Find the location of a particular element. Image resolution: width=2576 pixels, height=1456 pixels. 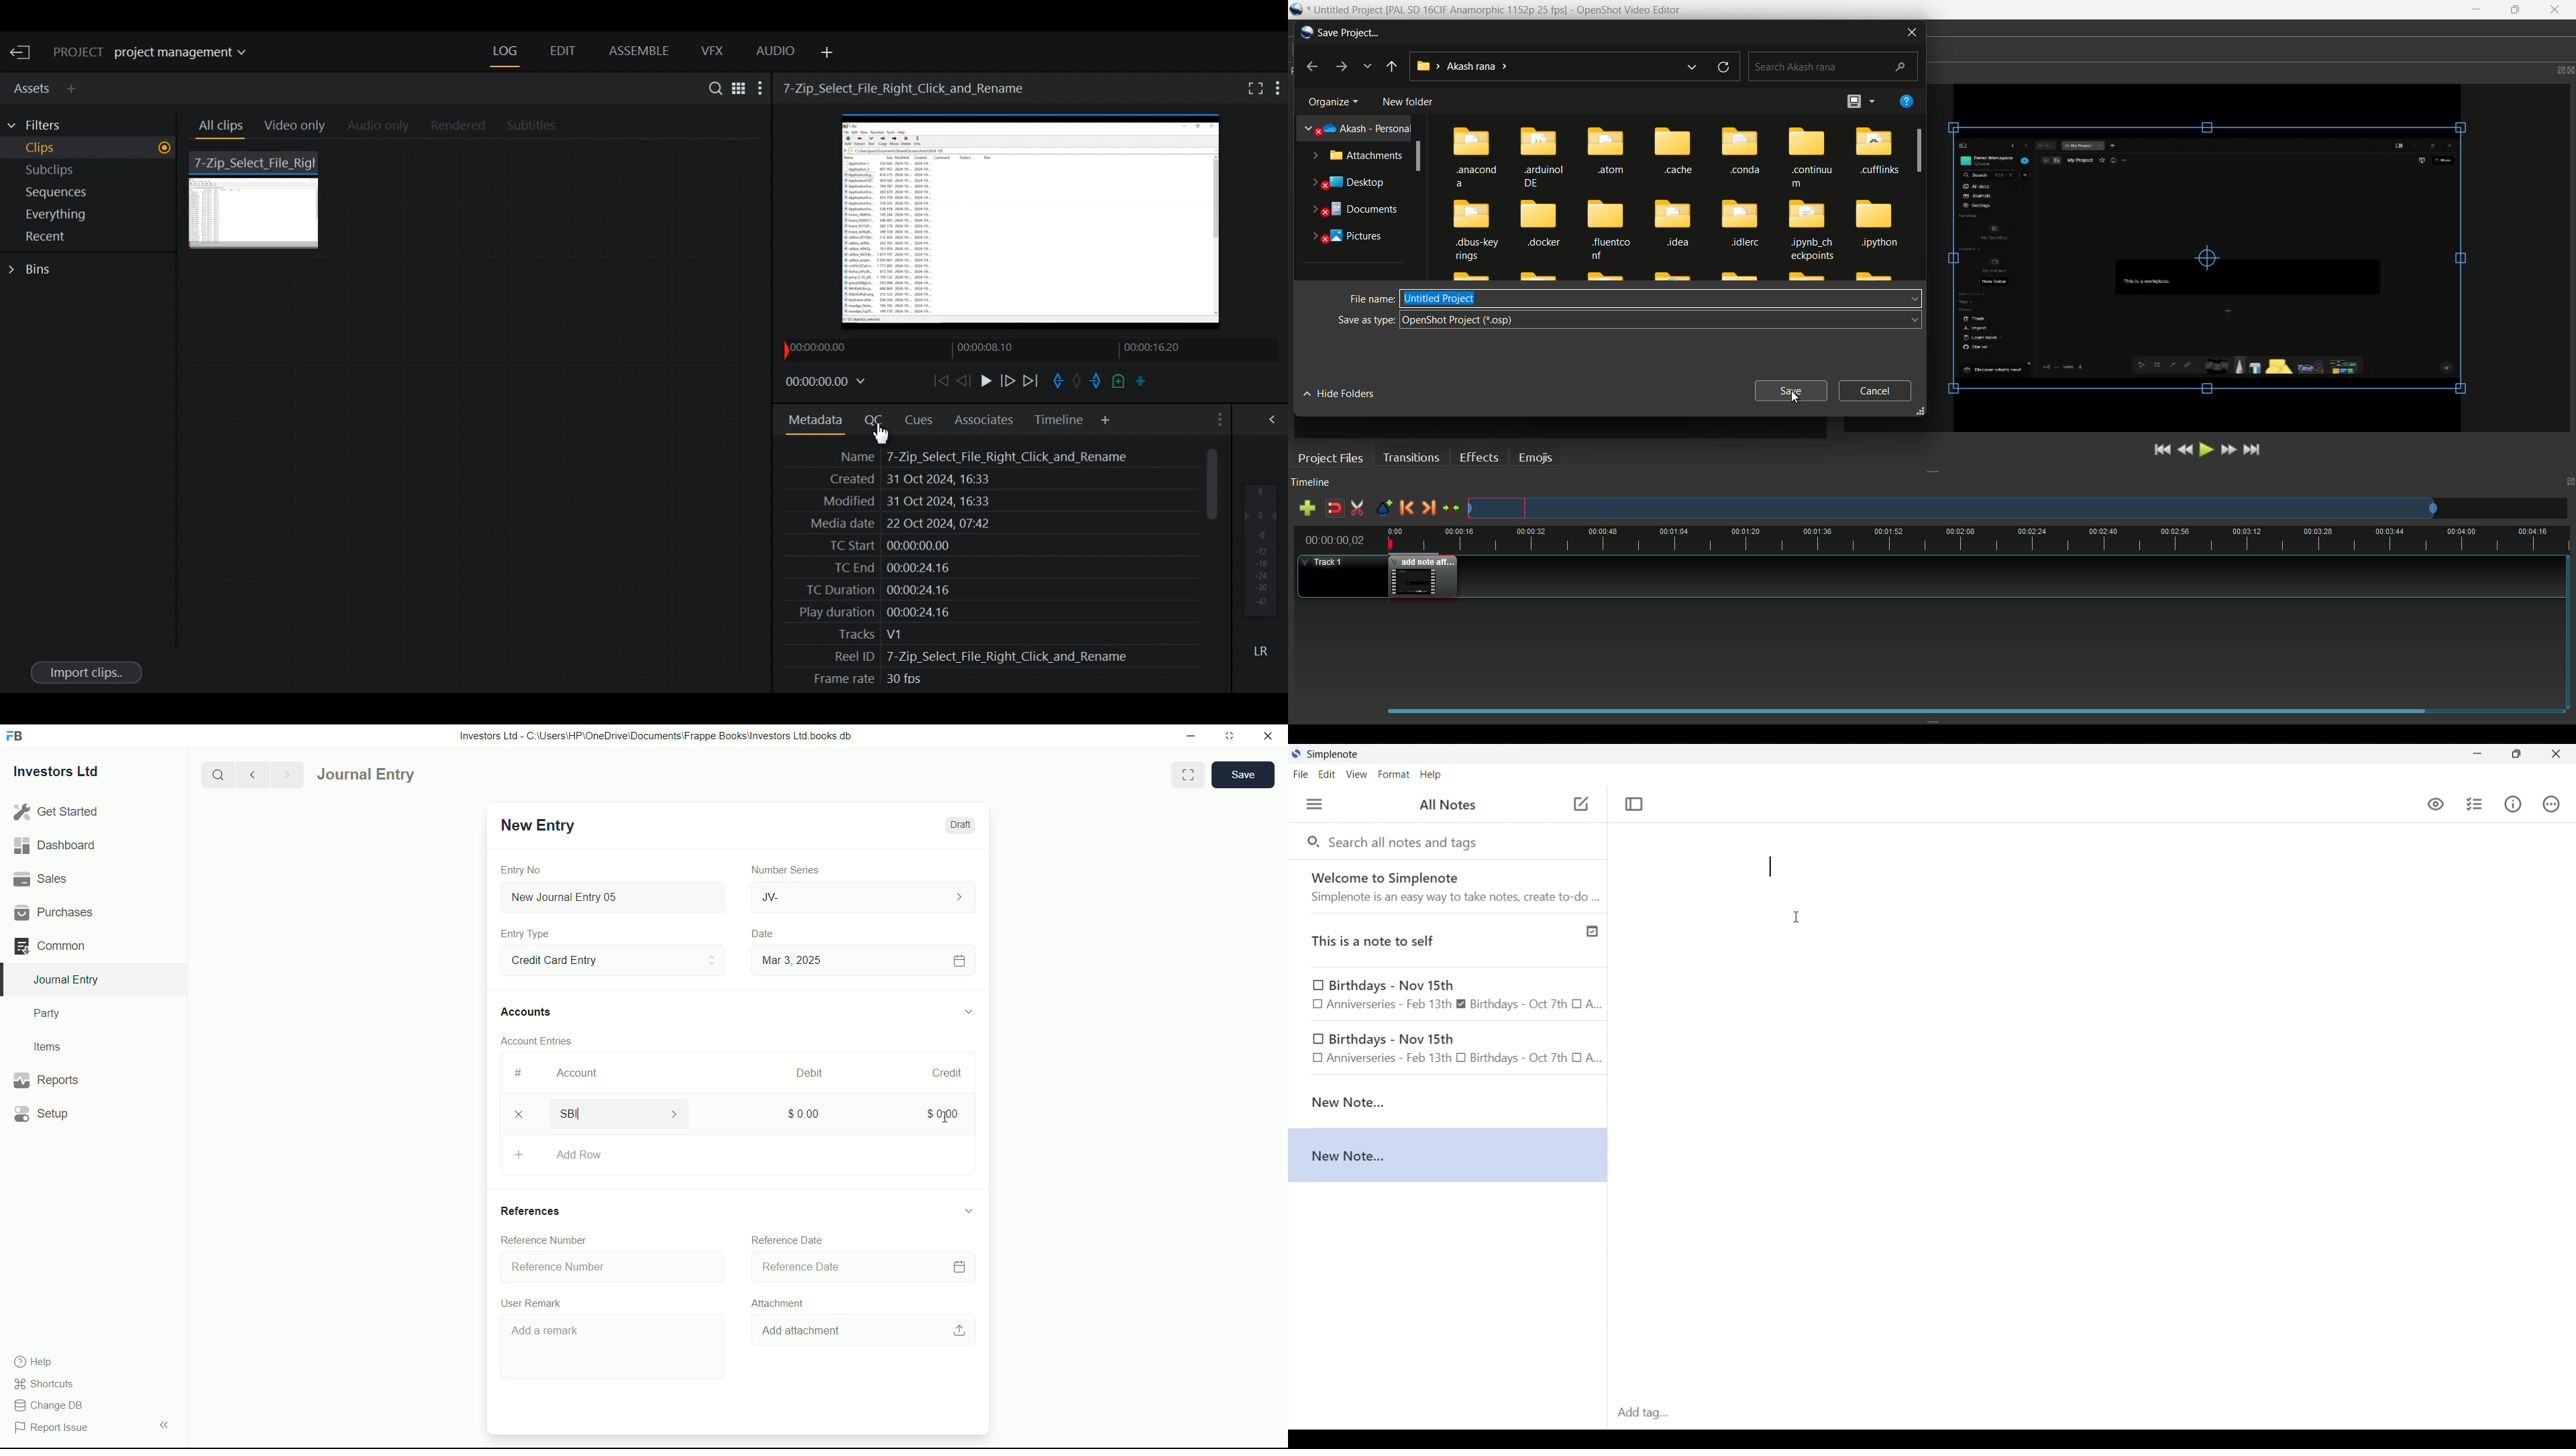

Typing "**" is located at coordinates (1770, 867).